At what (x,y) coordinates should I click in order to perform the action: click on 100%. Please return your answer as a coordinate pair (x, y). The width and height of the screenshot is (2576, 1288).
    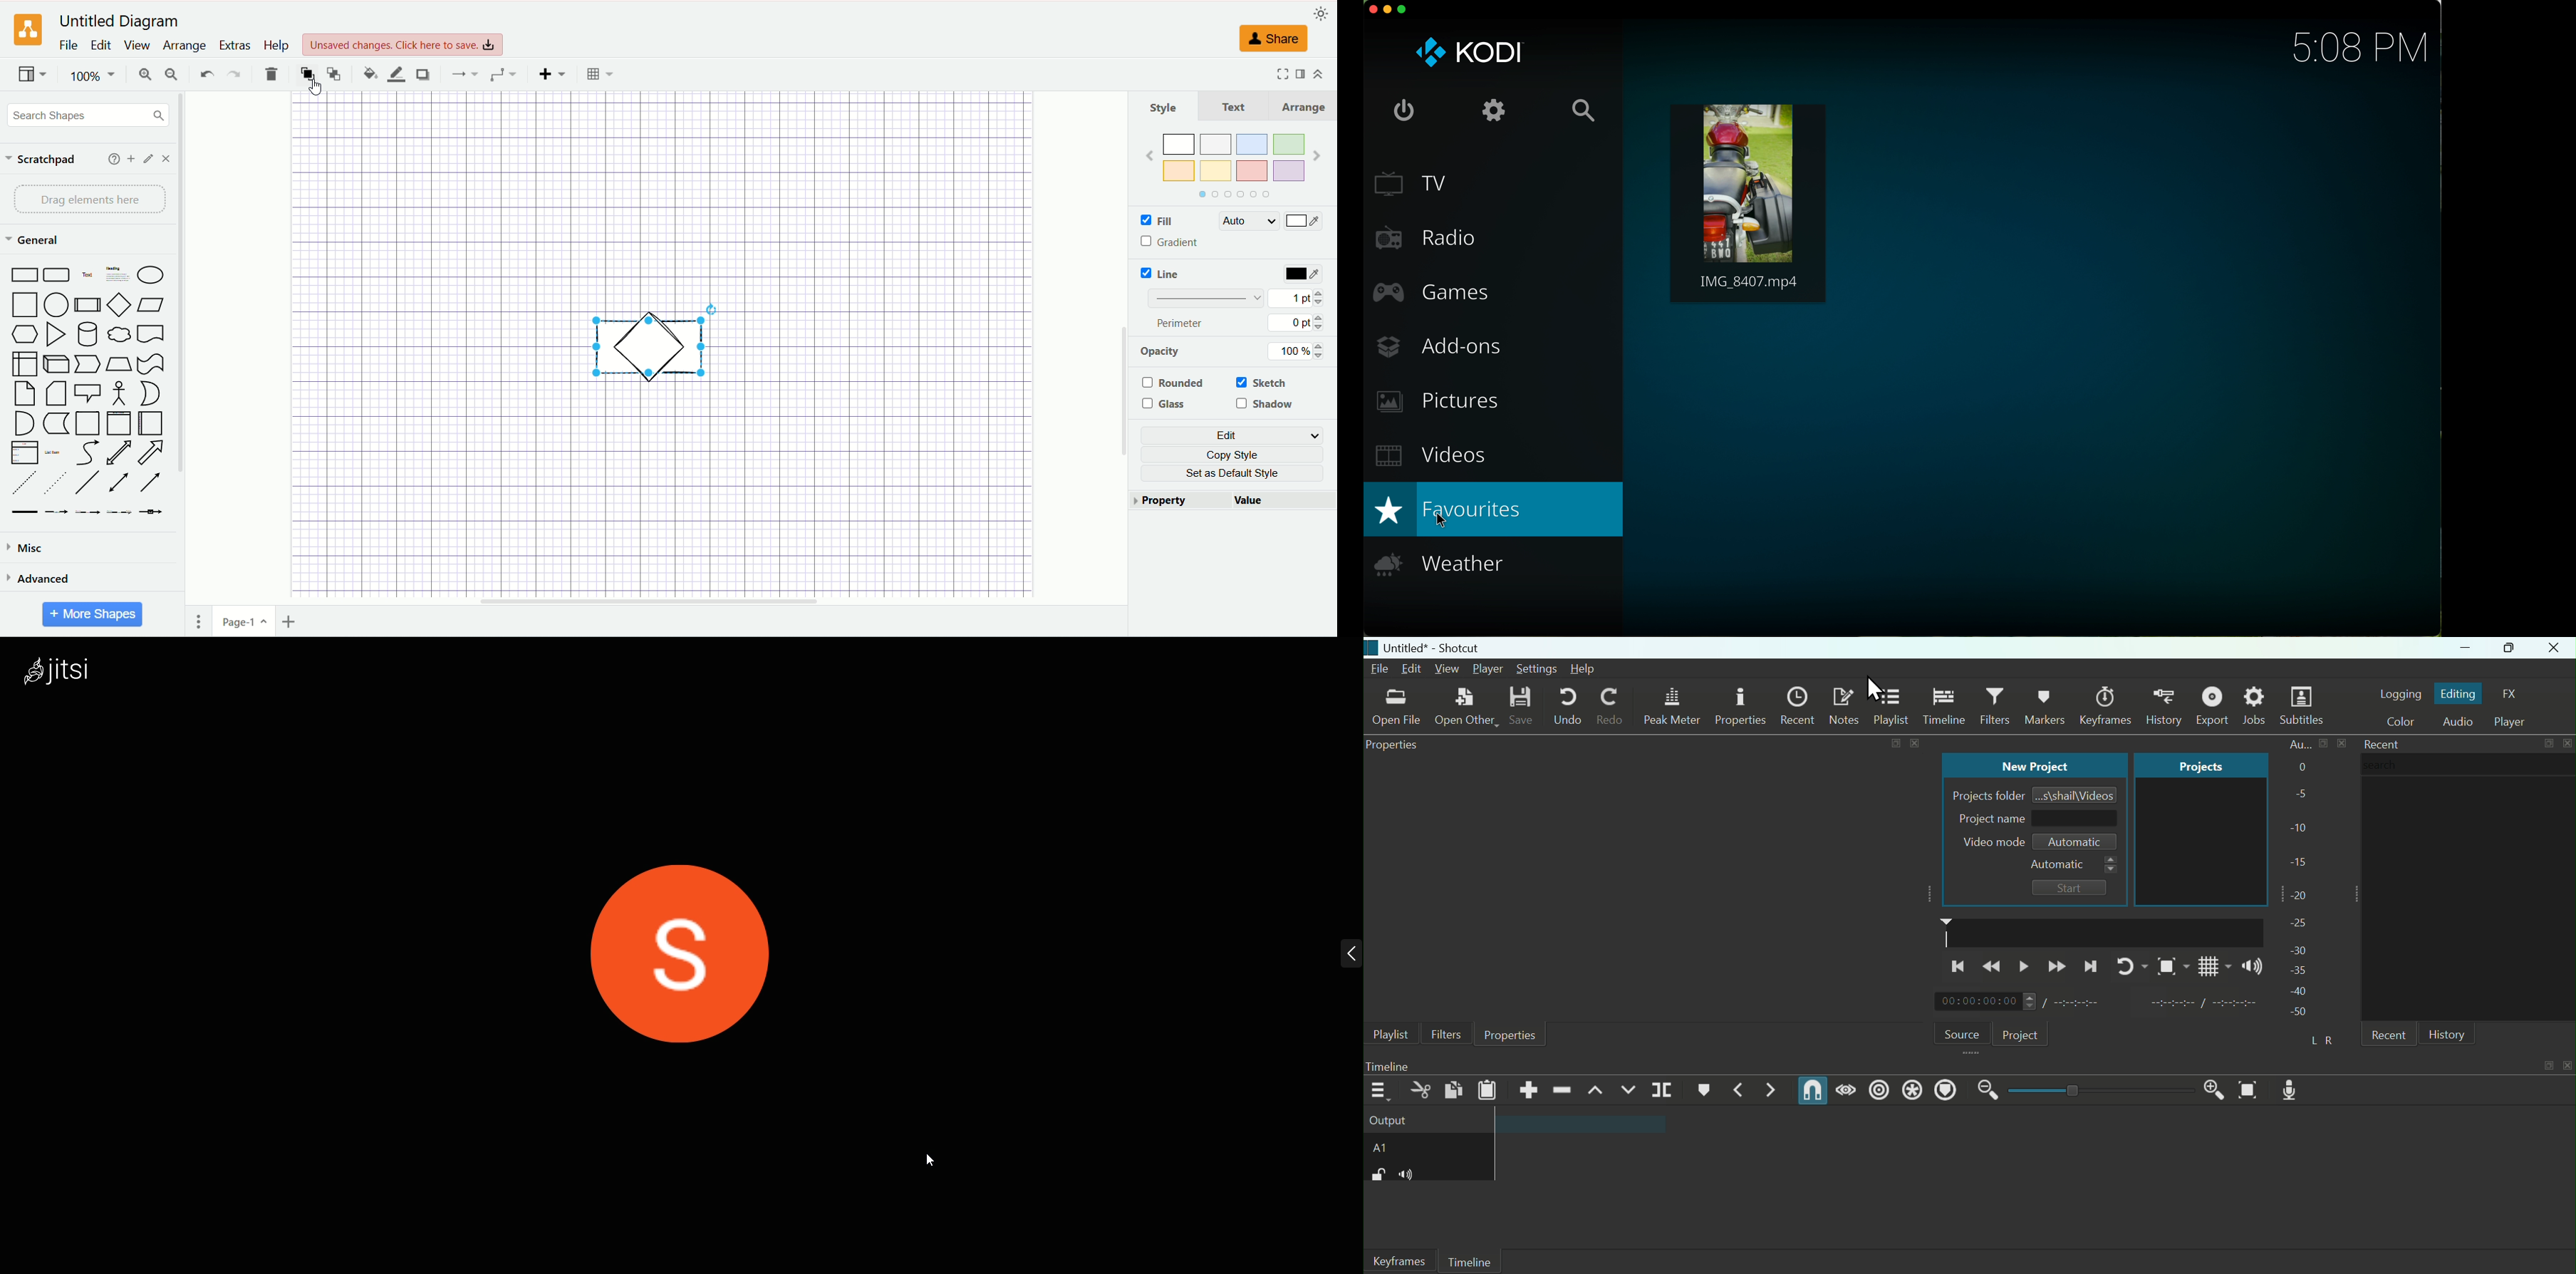
    Looking at the image, I should click on (1295, 351).